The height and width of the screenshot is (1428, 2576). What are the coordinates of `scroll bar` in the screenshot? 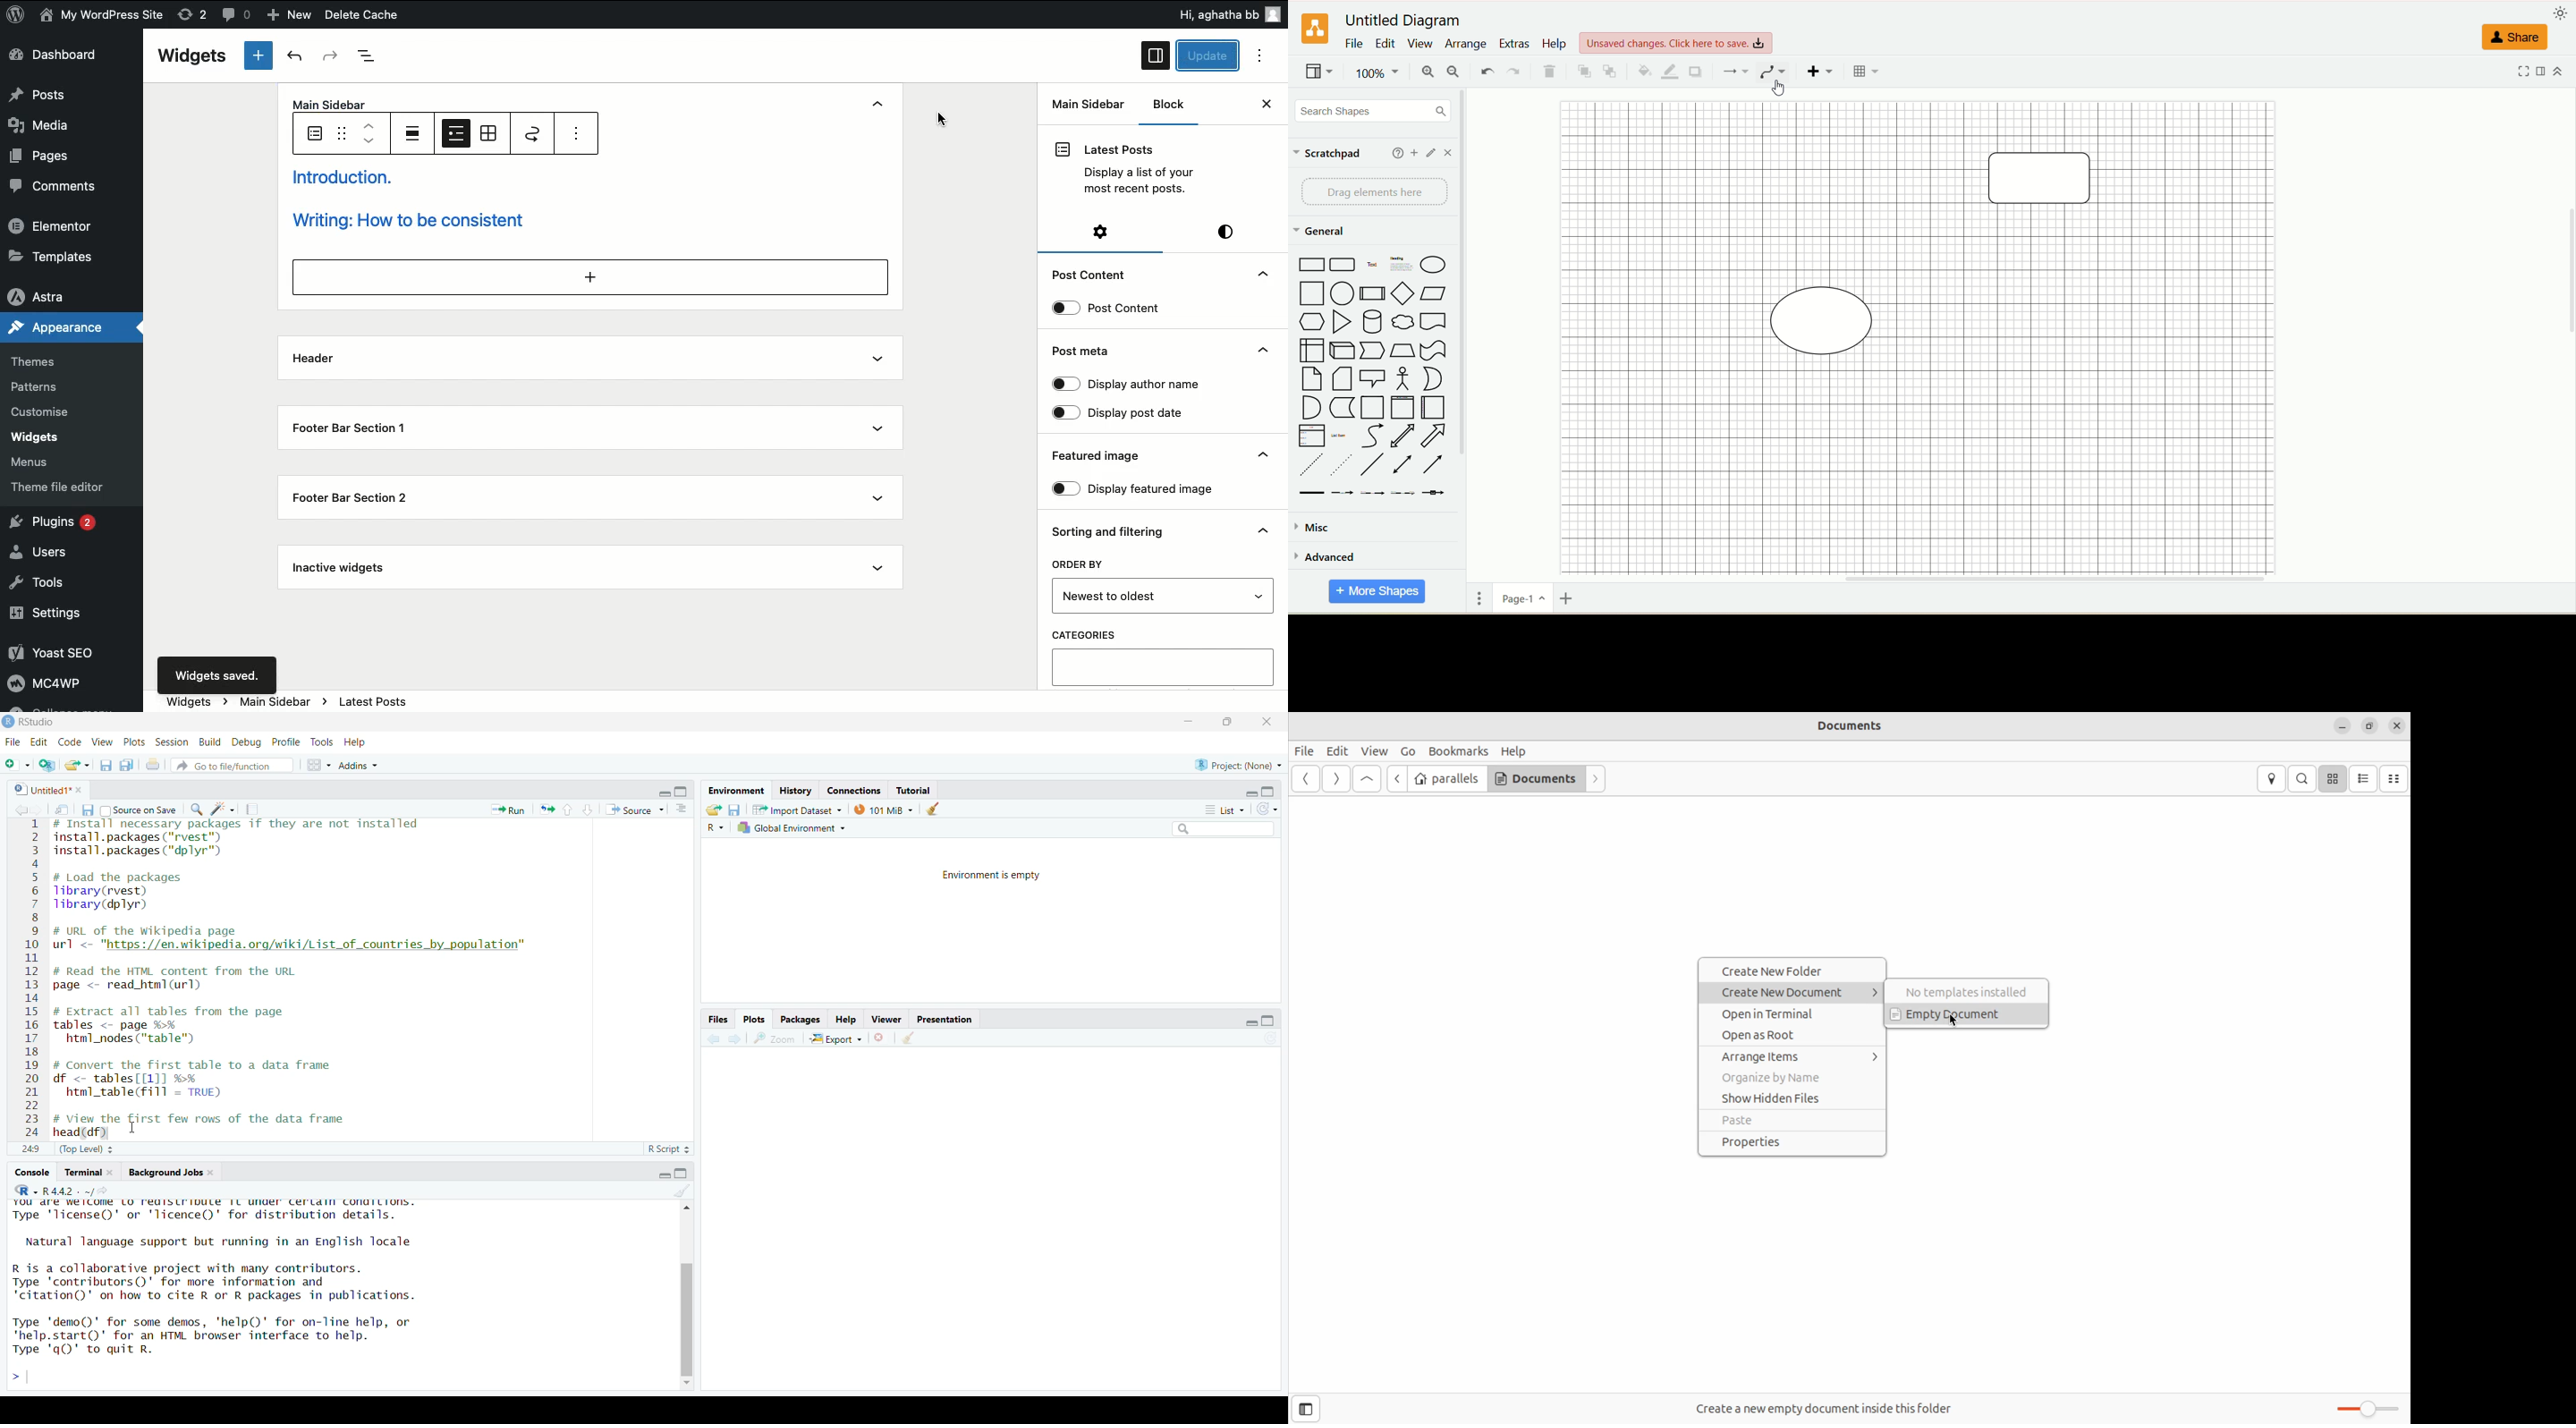 It's located at (686, 1318).